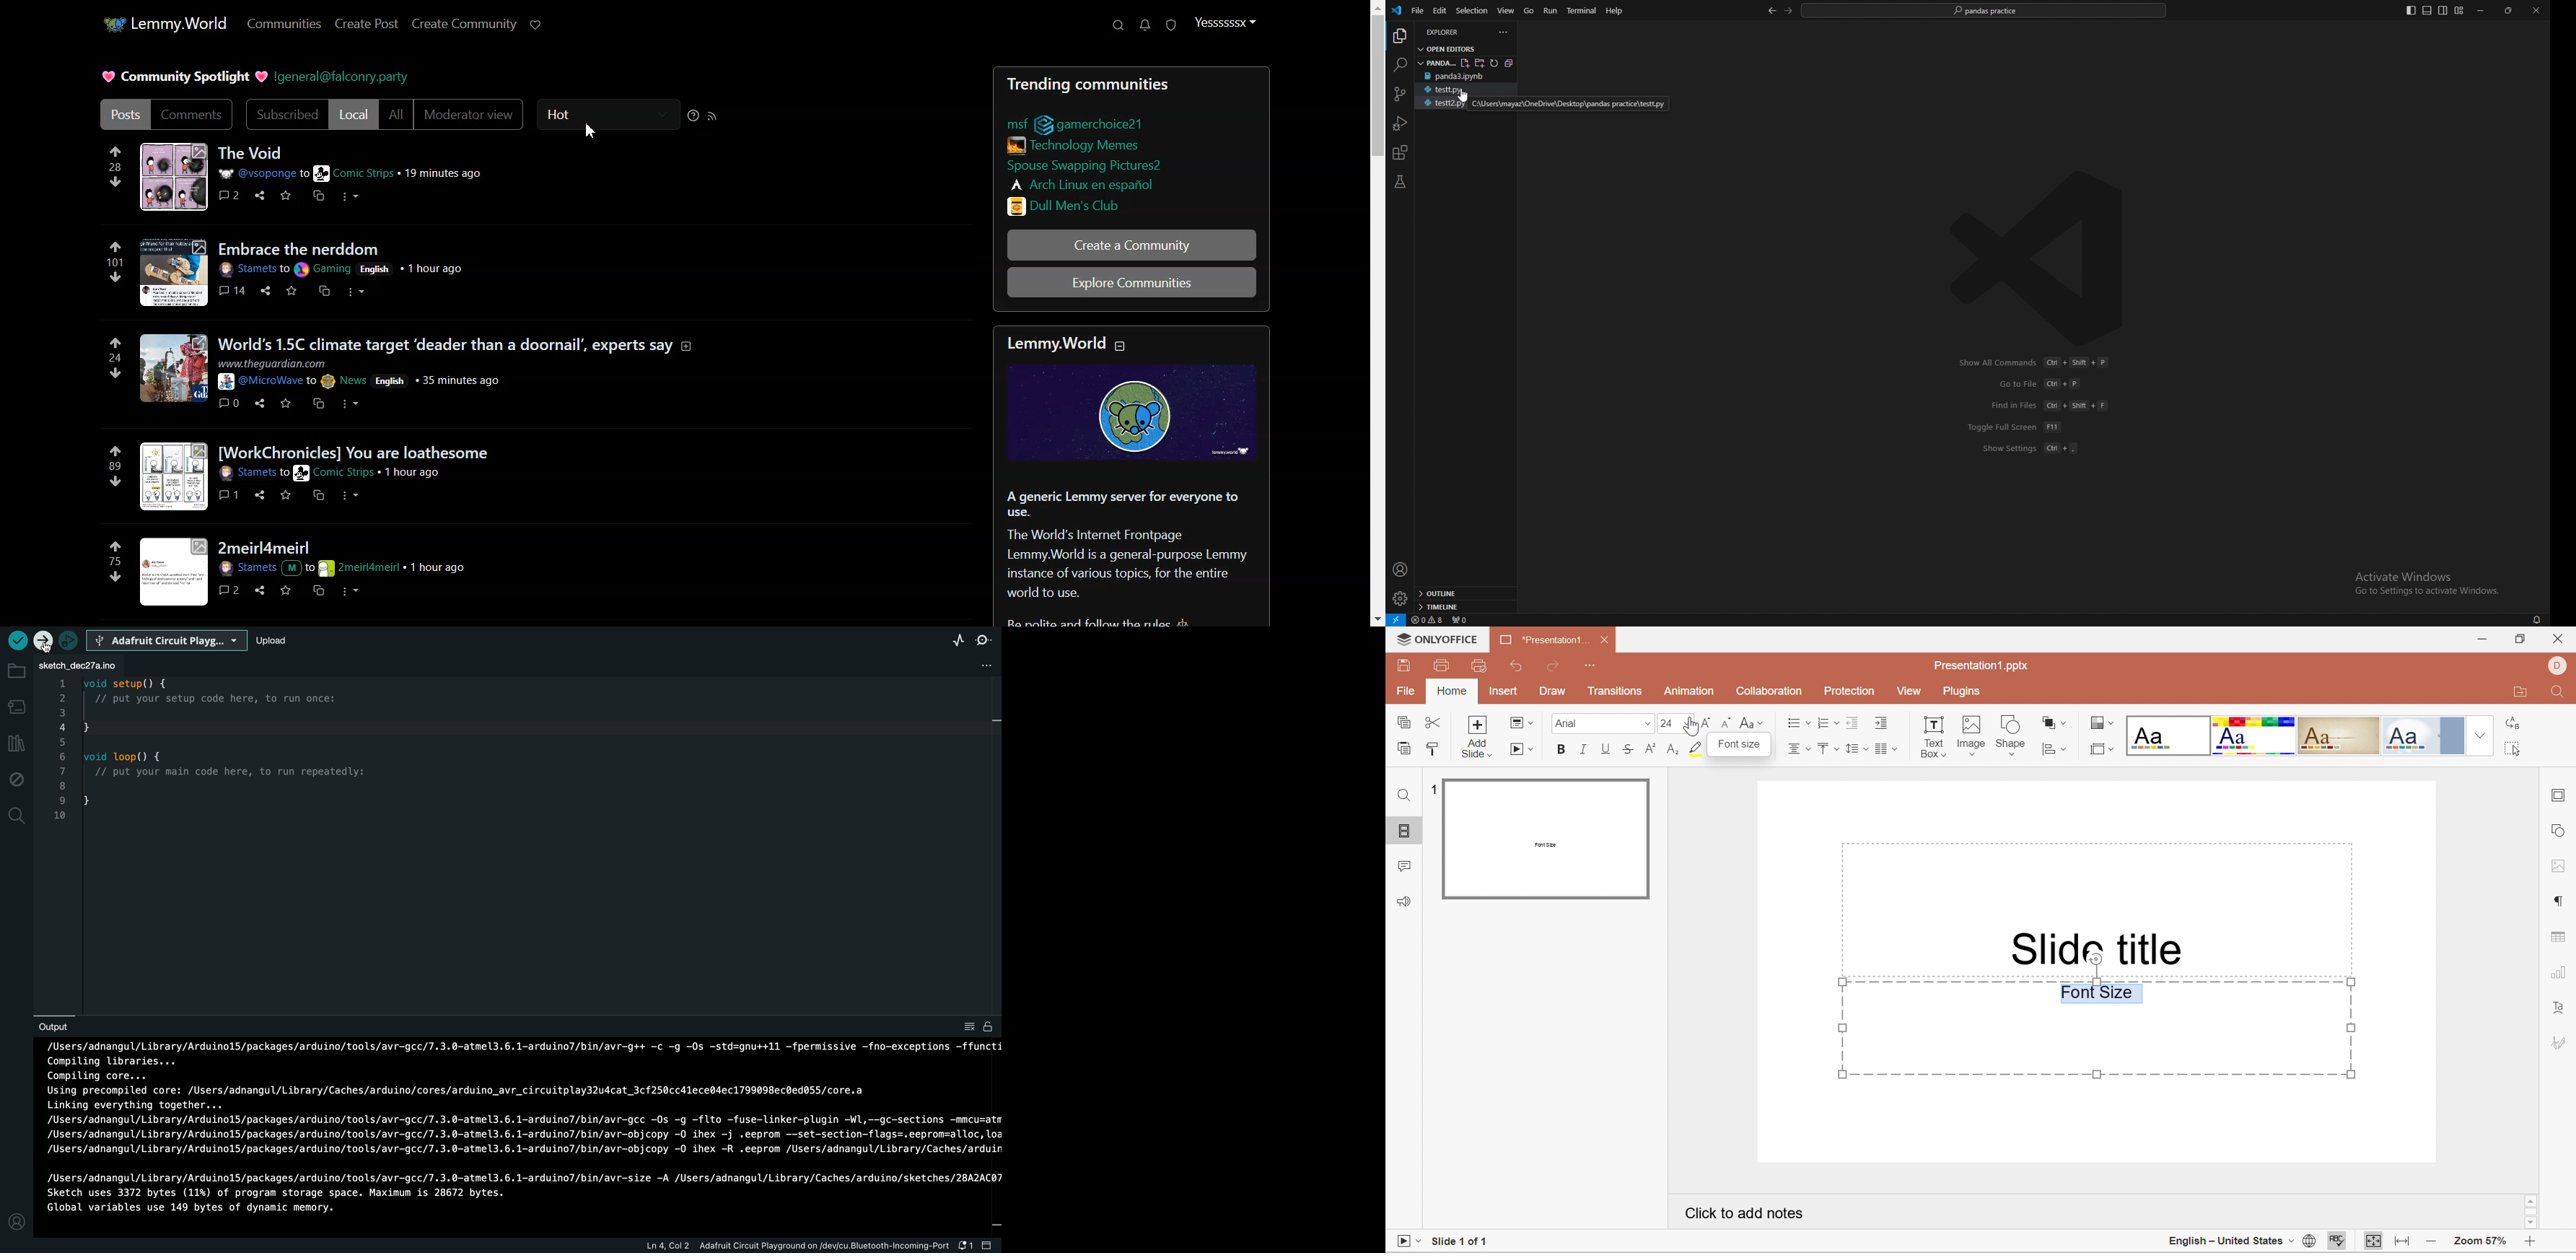 Image resolution: width=2576 pixels, height=1260 pixels. I want to click on more, so click(348, 494).